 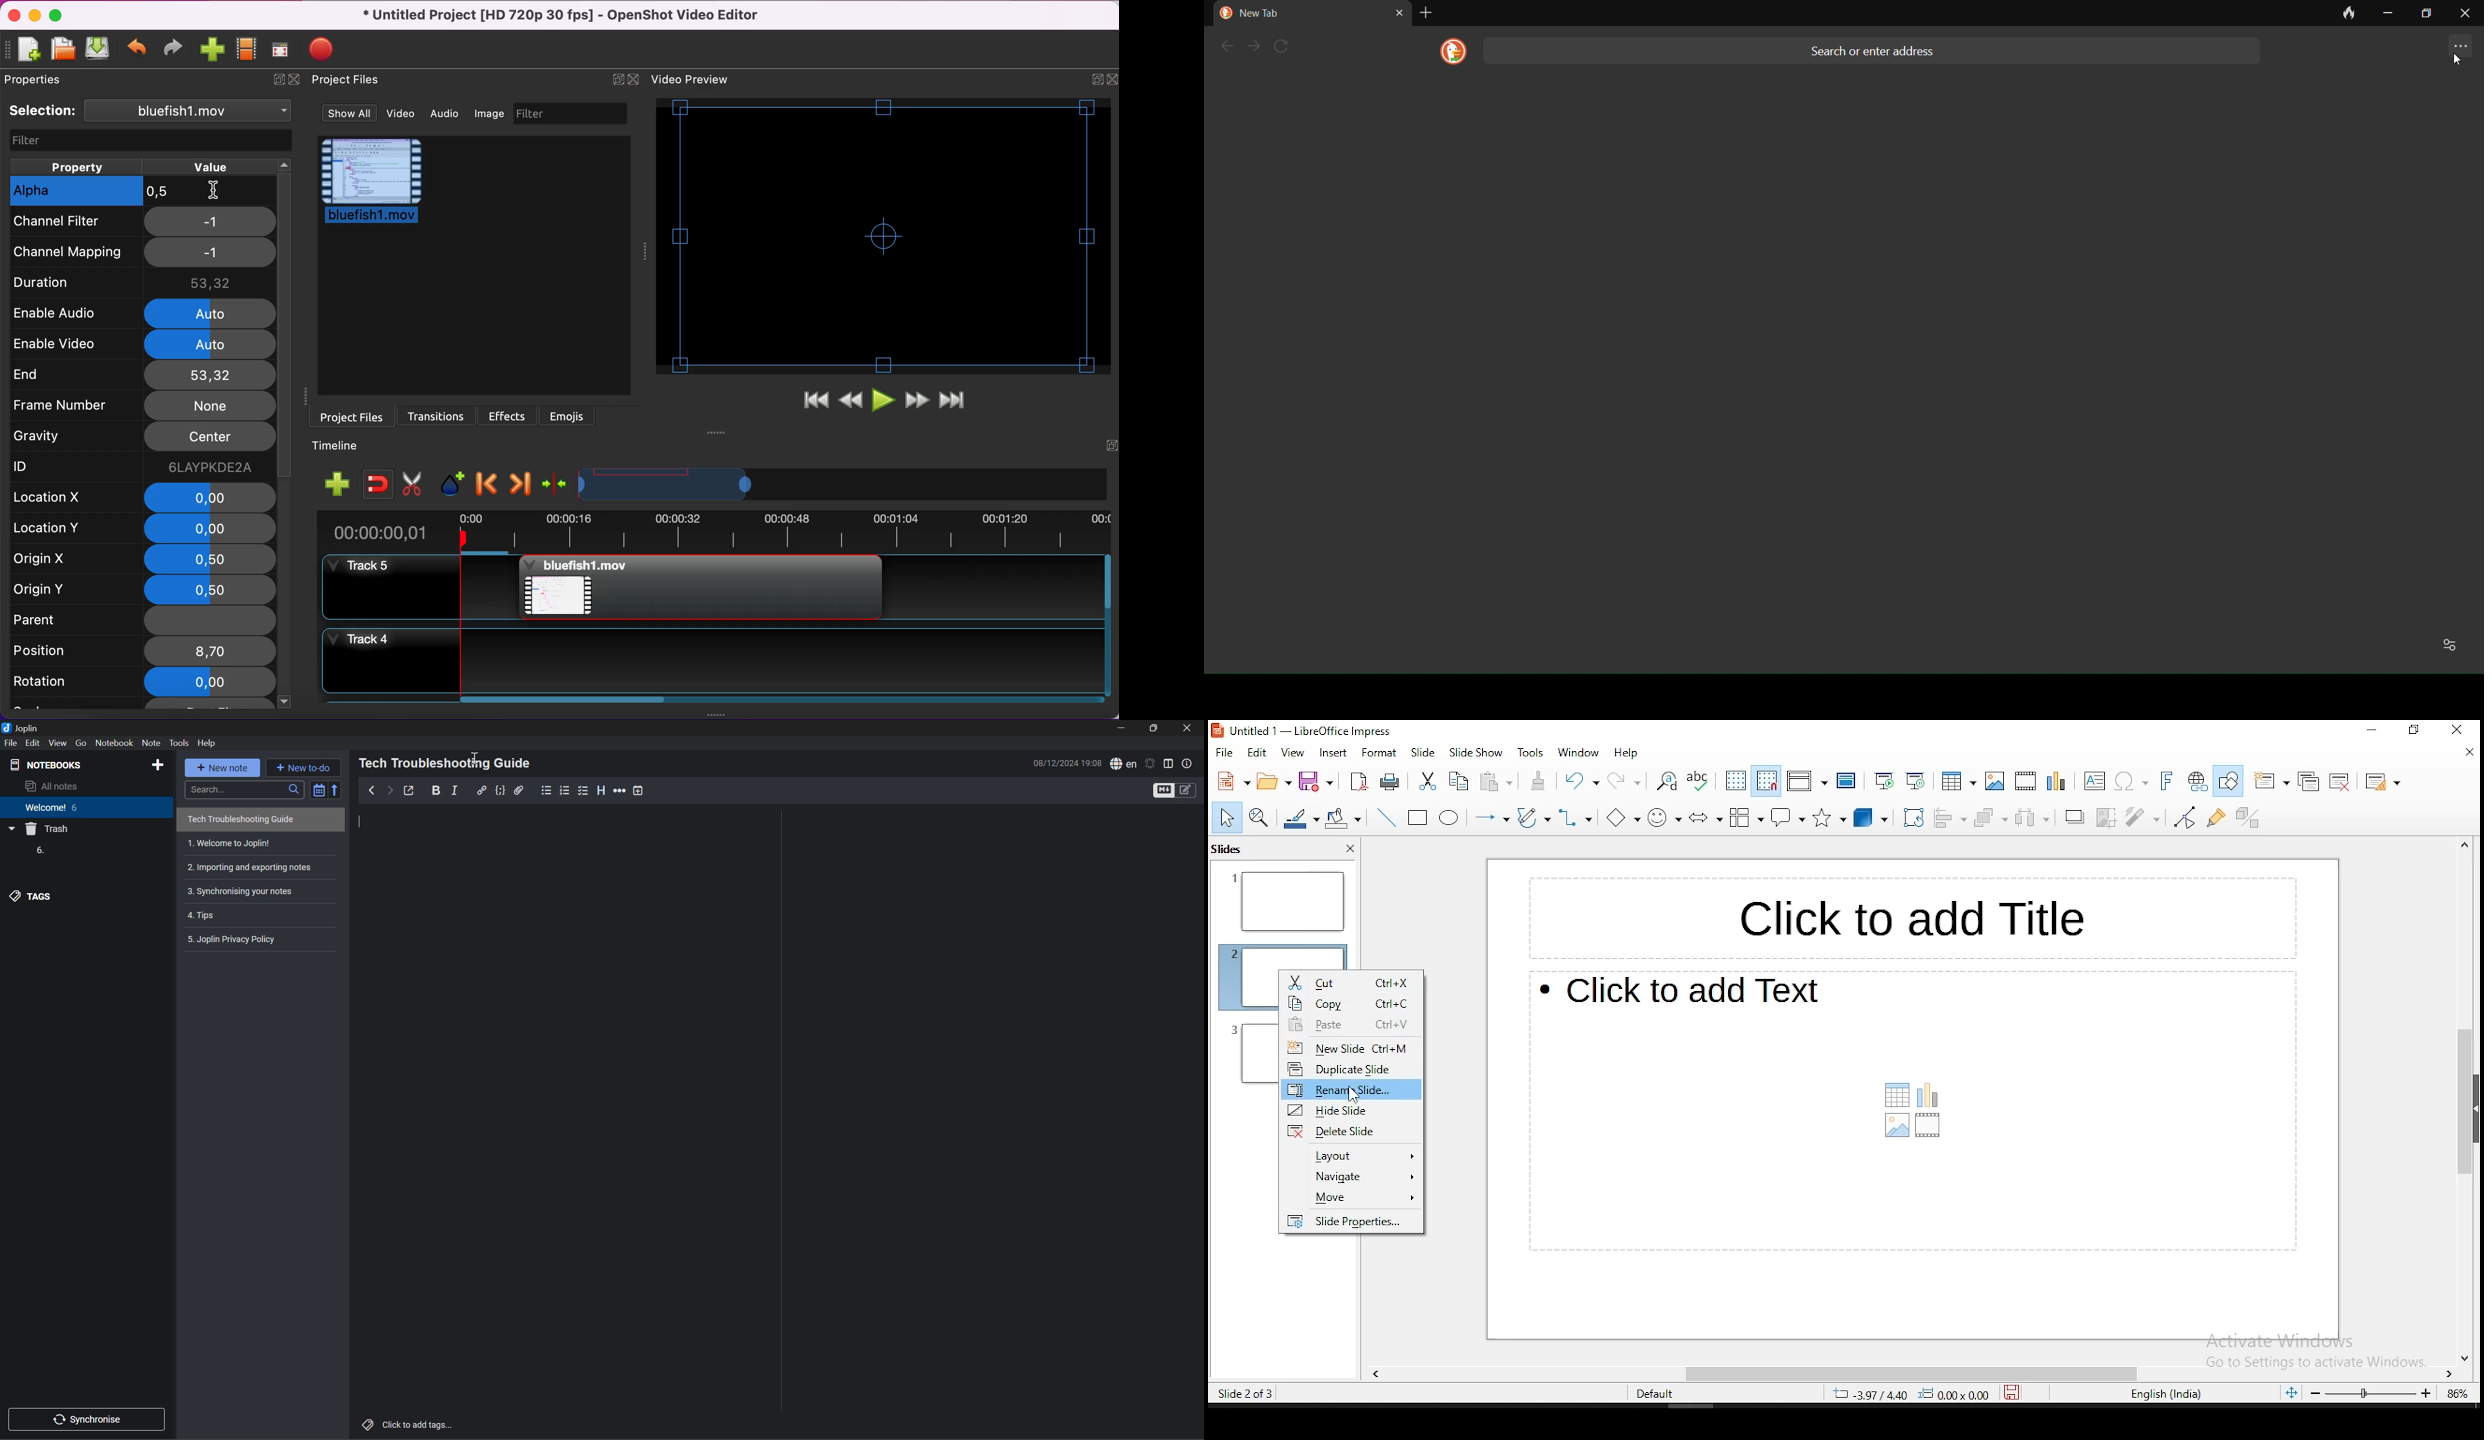 What do you see at coordinates (1664, 817) in the screenshot?
I see `symbol shapes` at bounding box center [1664, 817].